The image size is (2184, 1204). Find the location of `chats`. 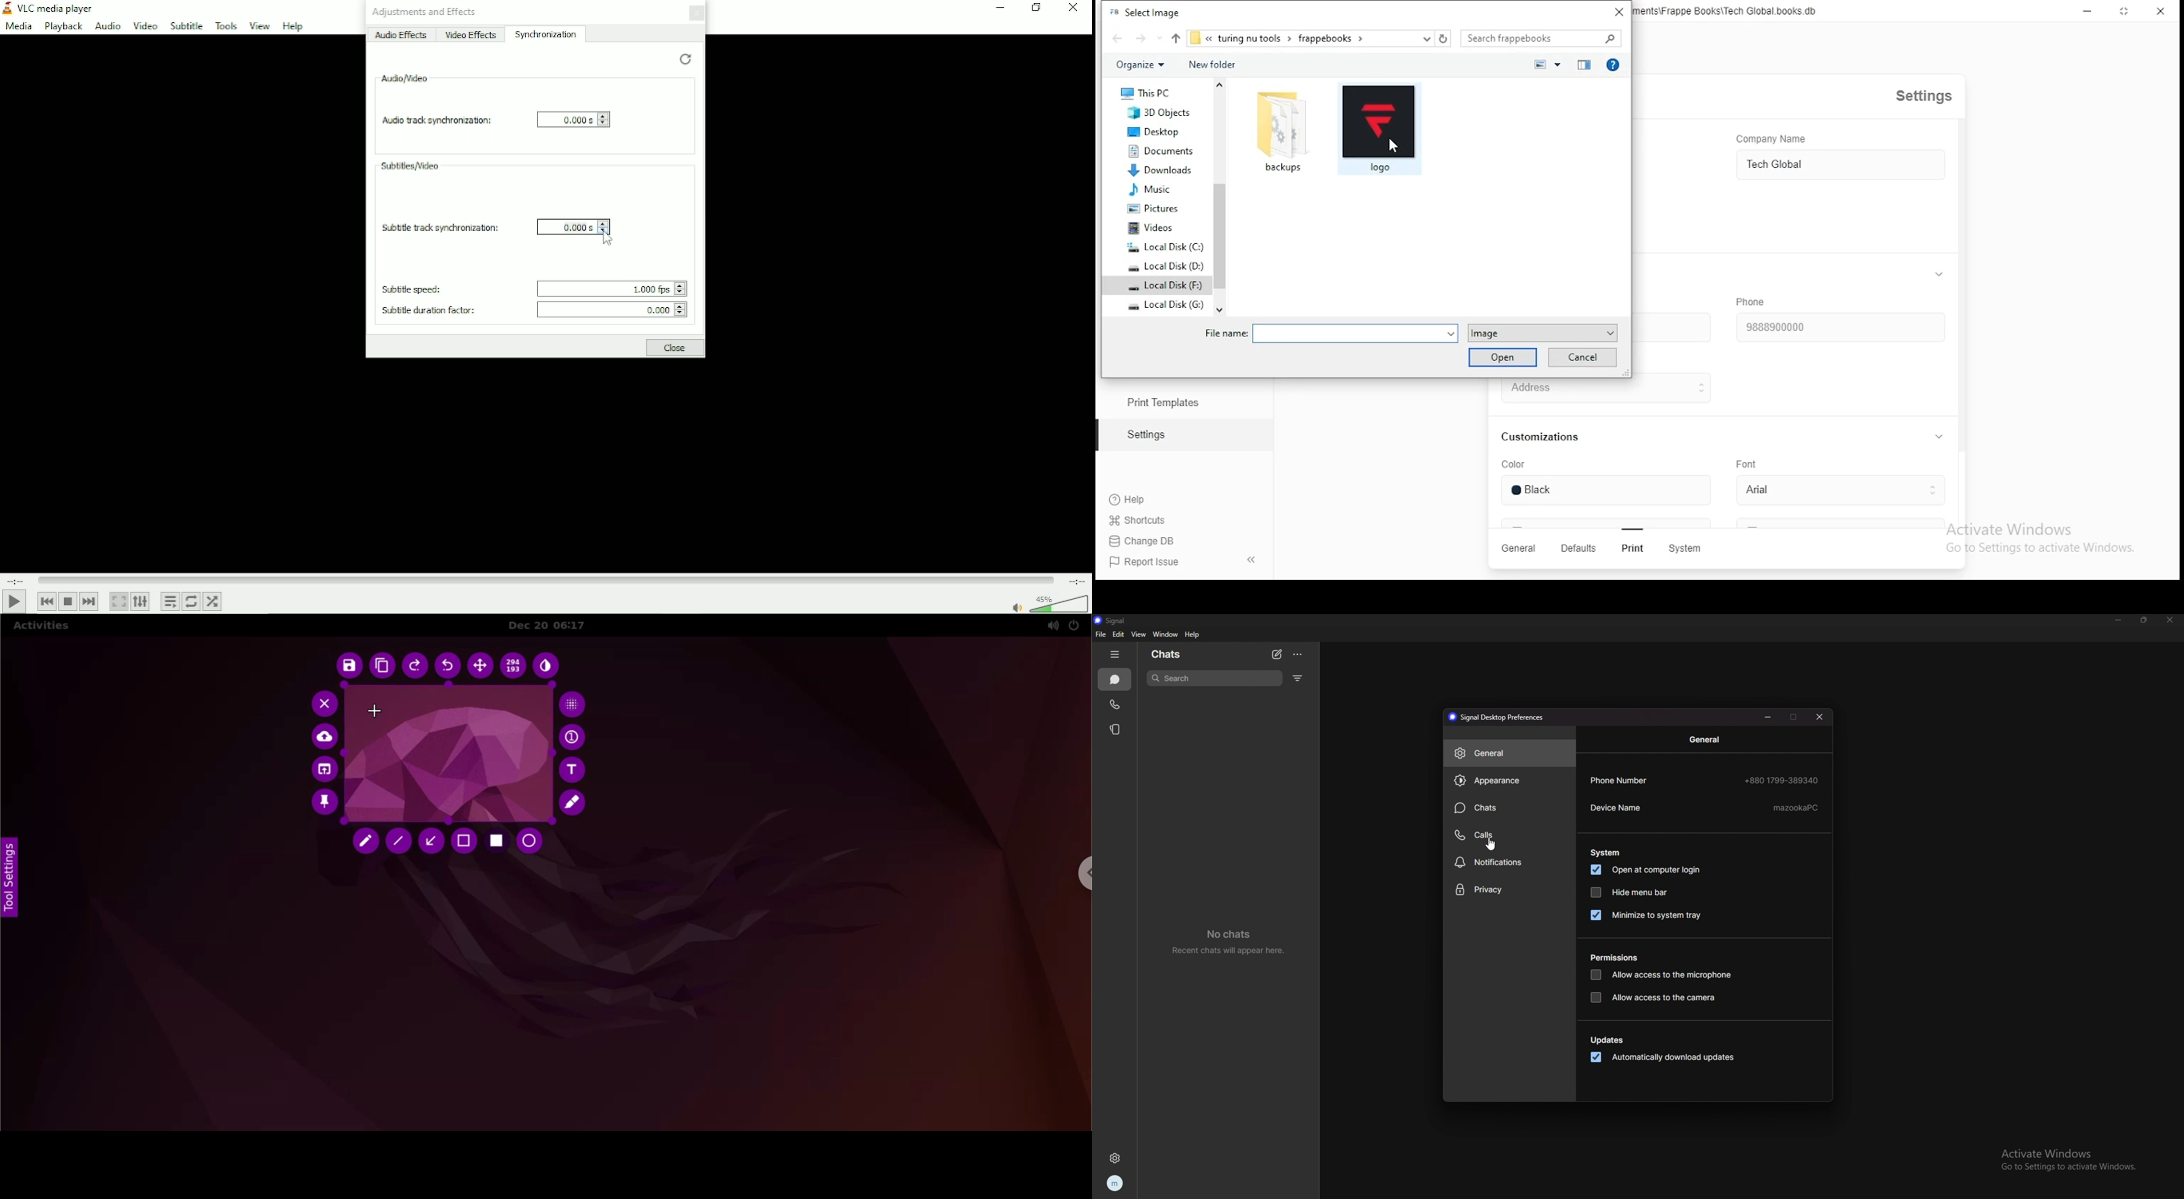

chats is located at coordinates (1115, 679).